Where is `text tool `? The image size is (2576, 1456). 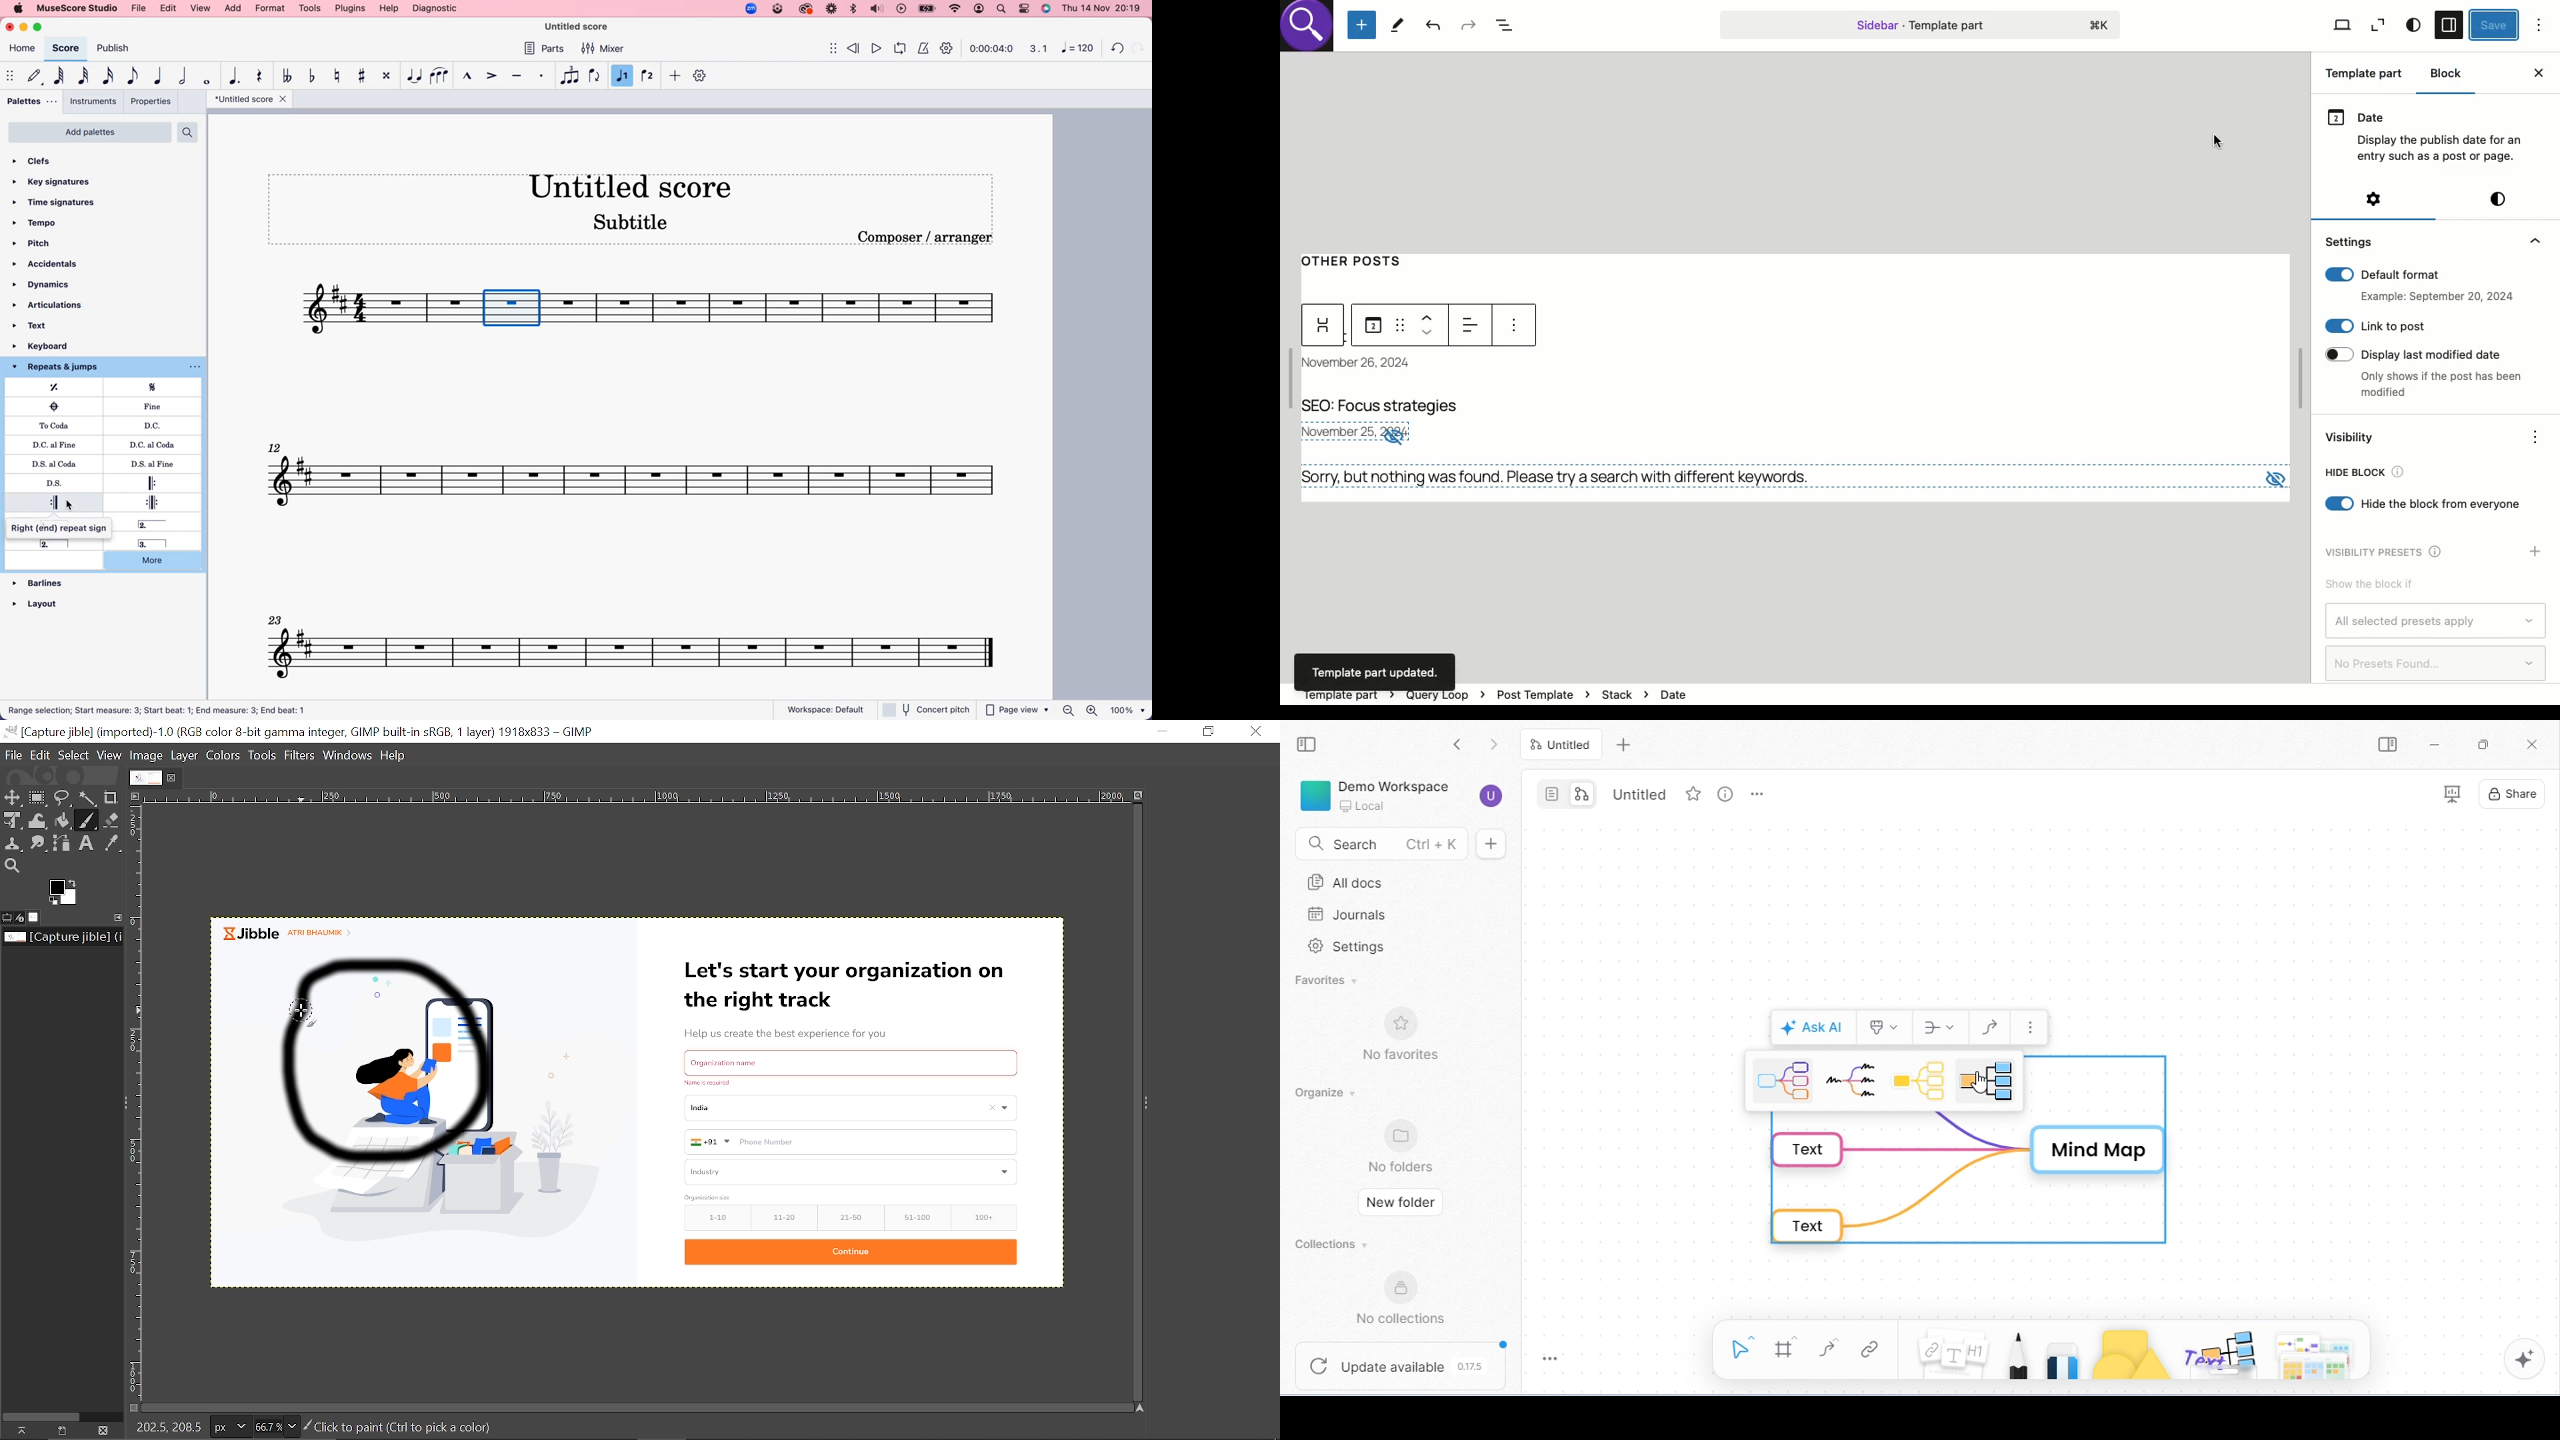
text tool  is located at coordinates (88, 844).